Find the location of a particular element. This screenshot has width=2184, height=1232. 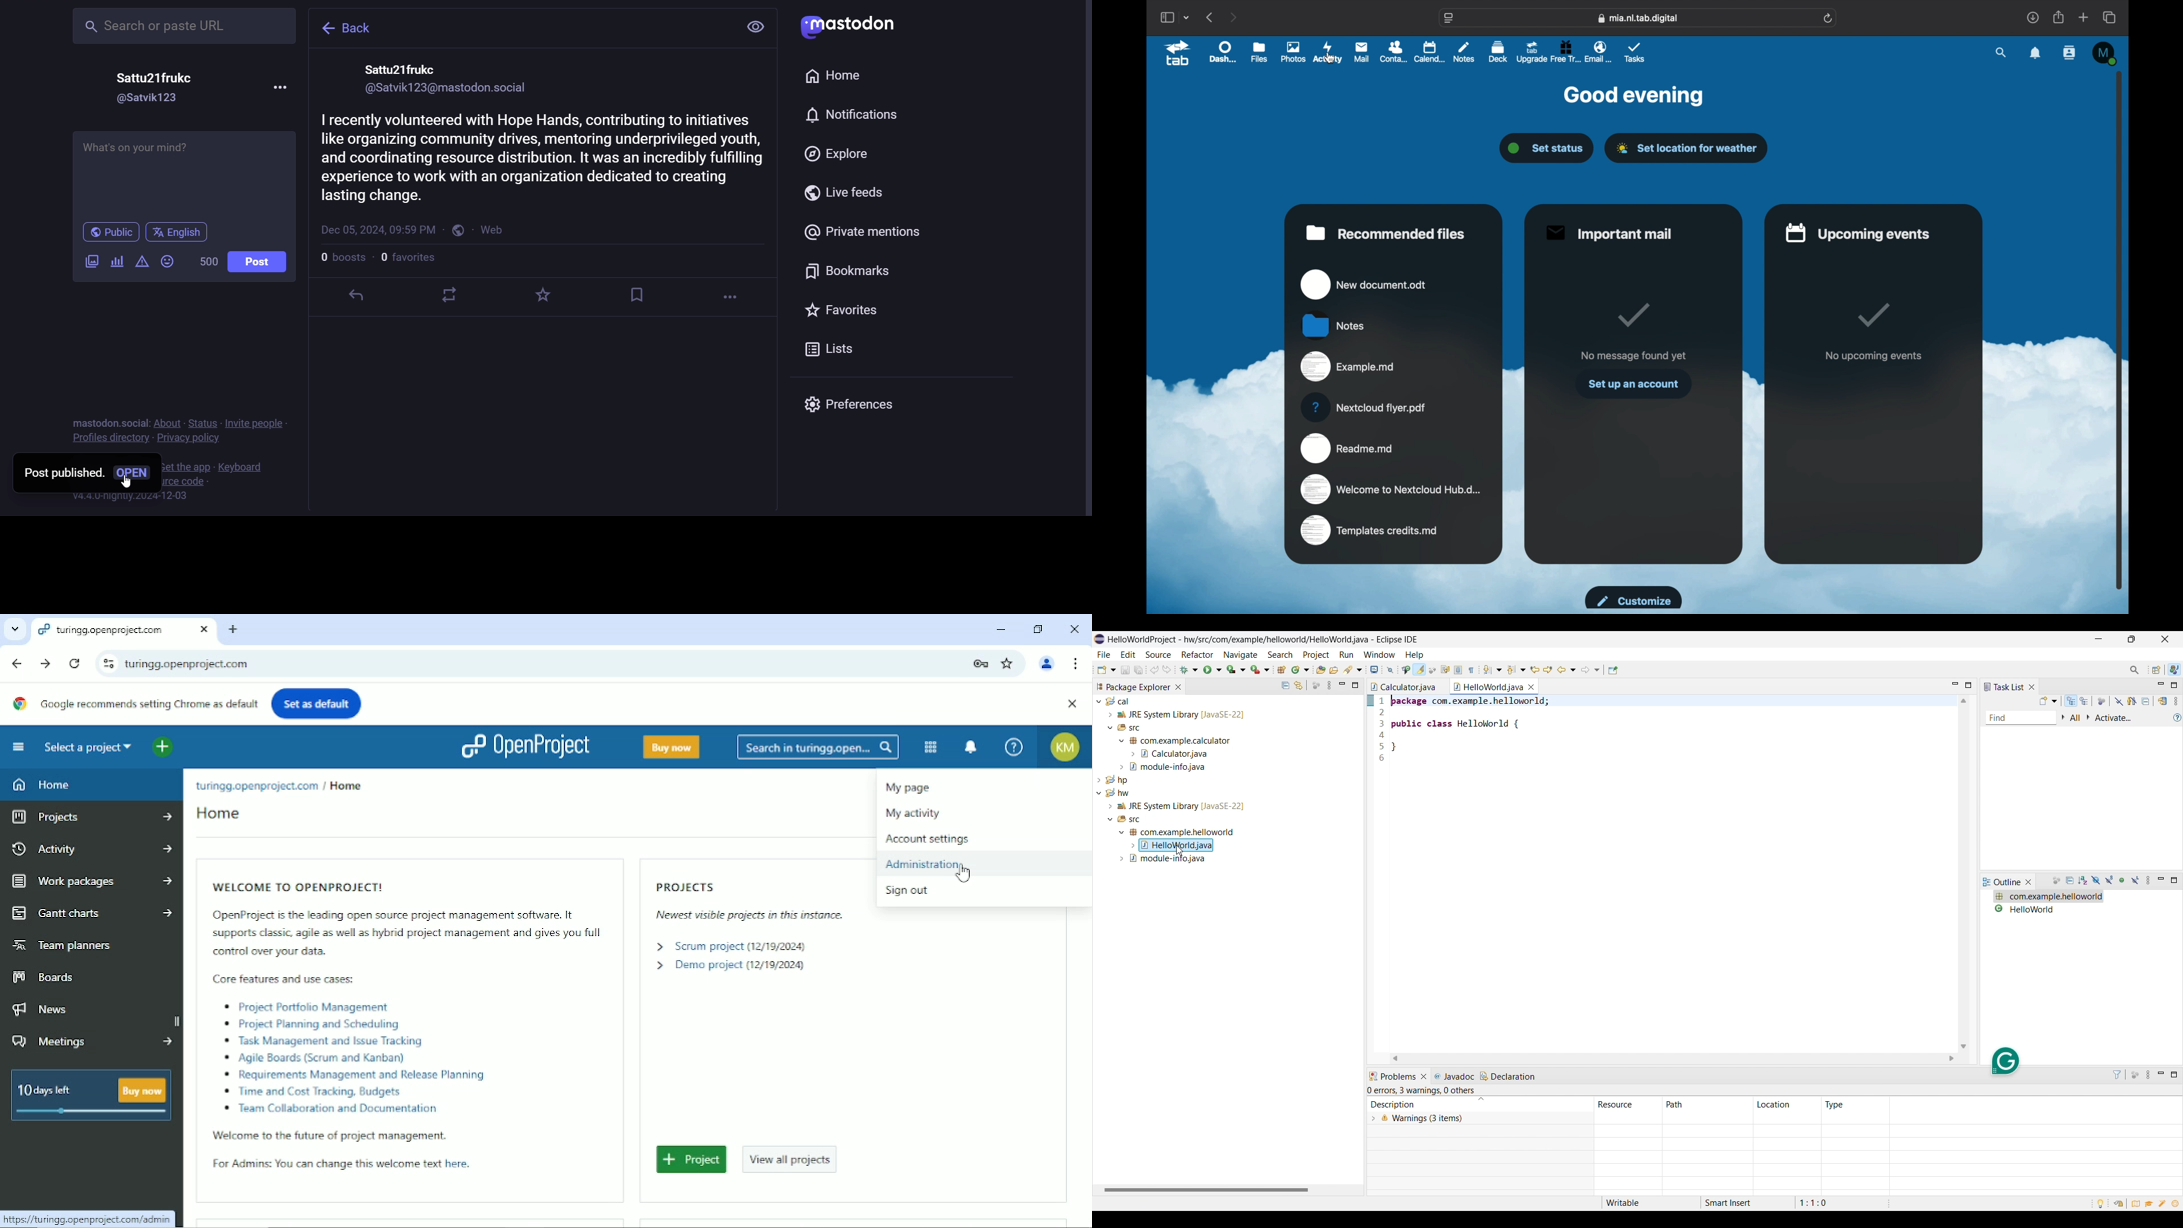

Bookmark this tab is located at coordinates (1009, 663).